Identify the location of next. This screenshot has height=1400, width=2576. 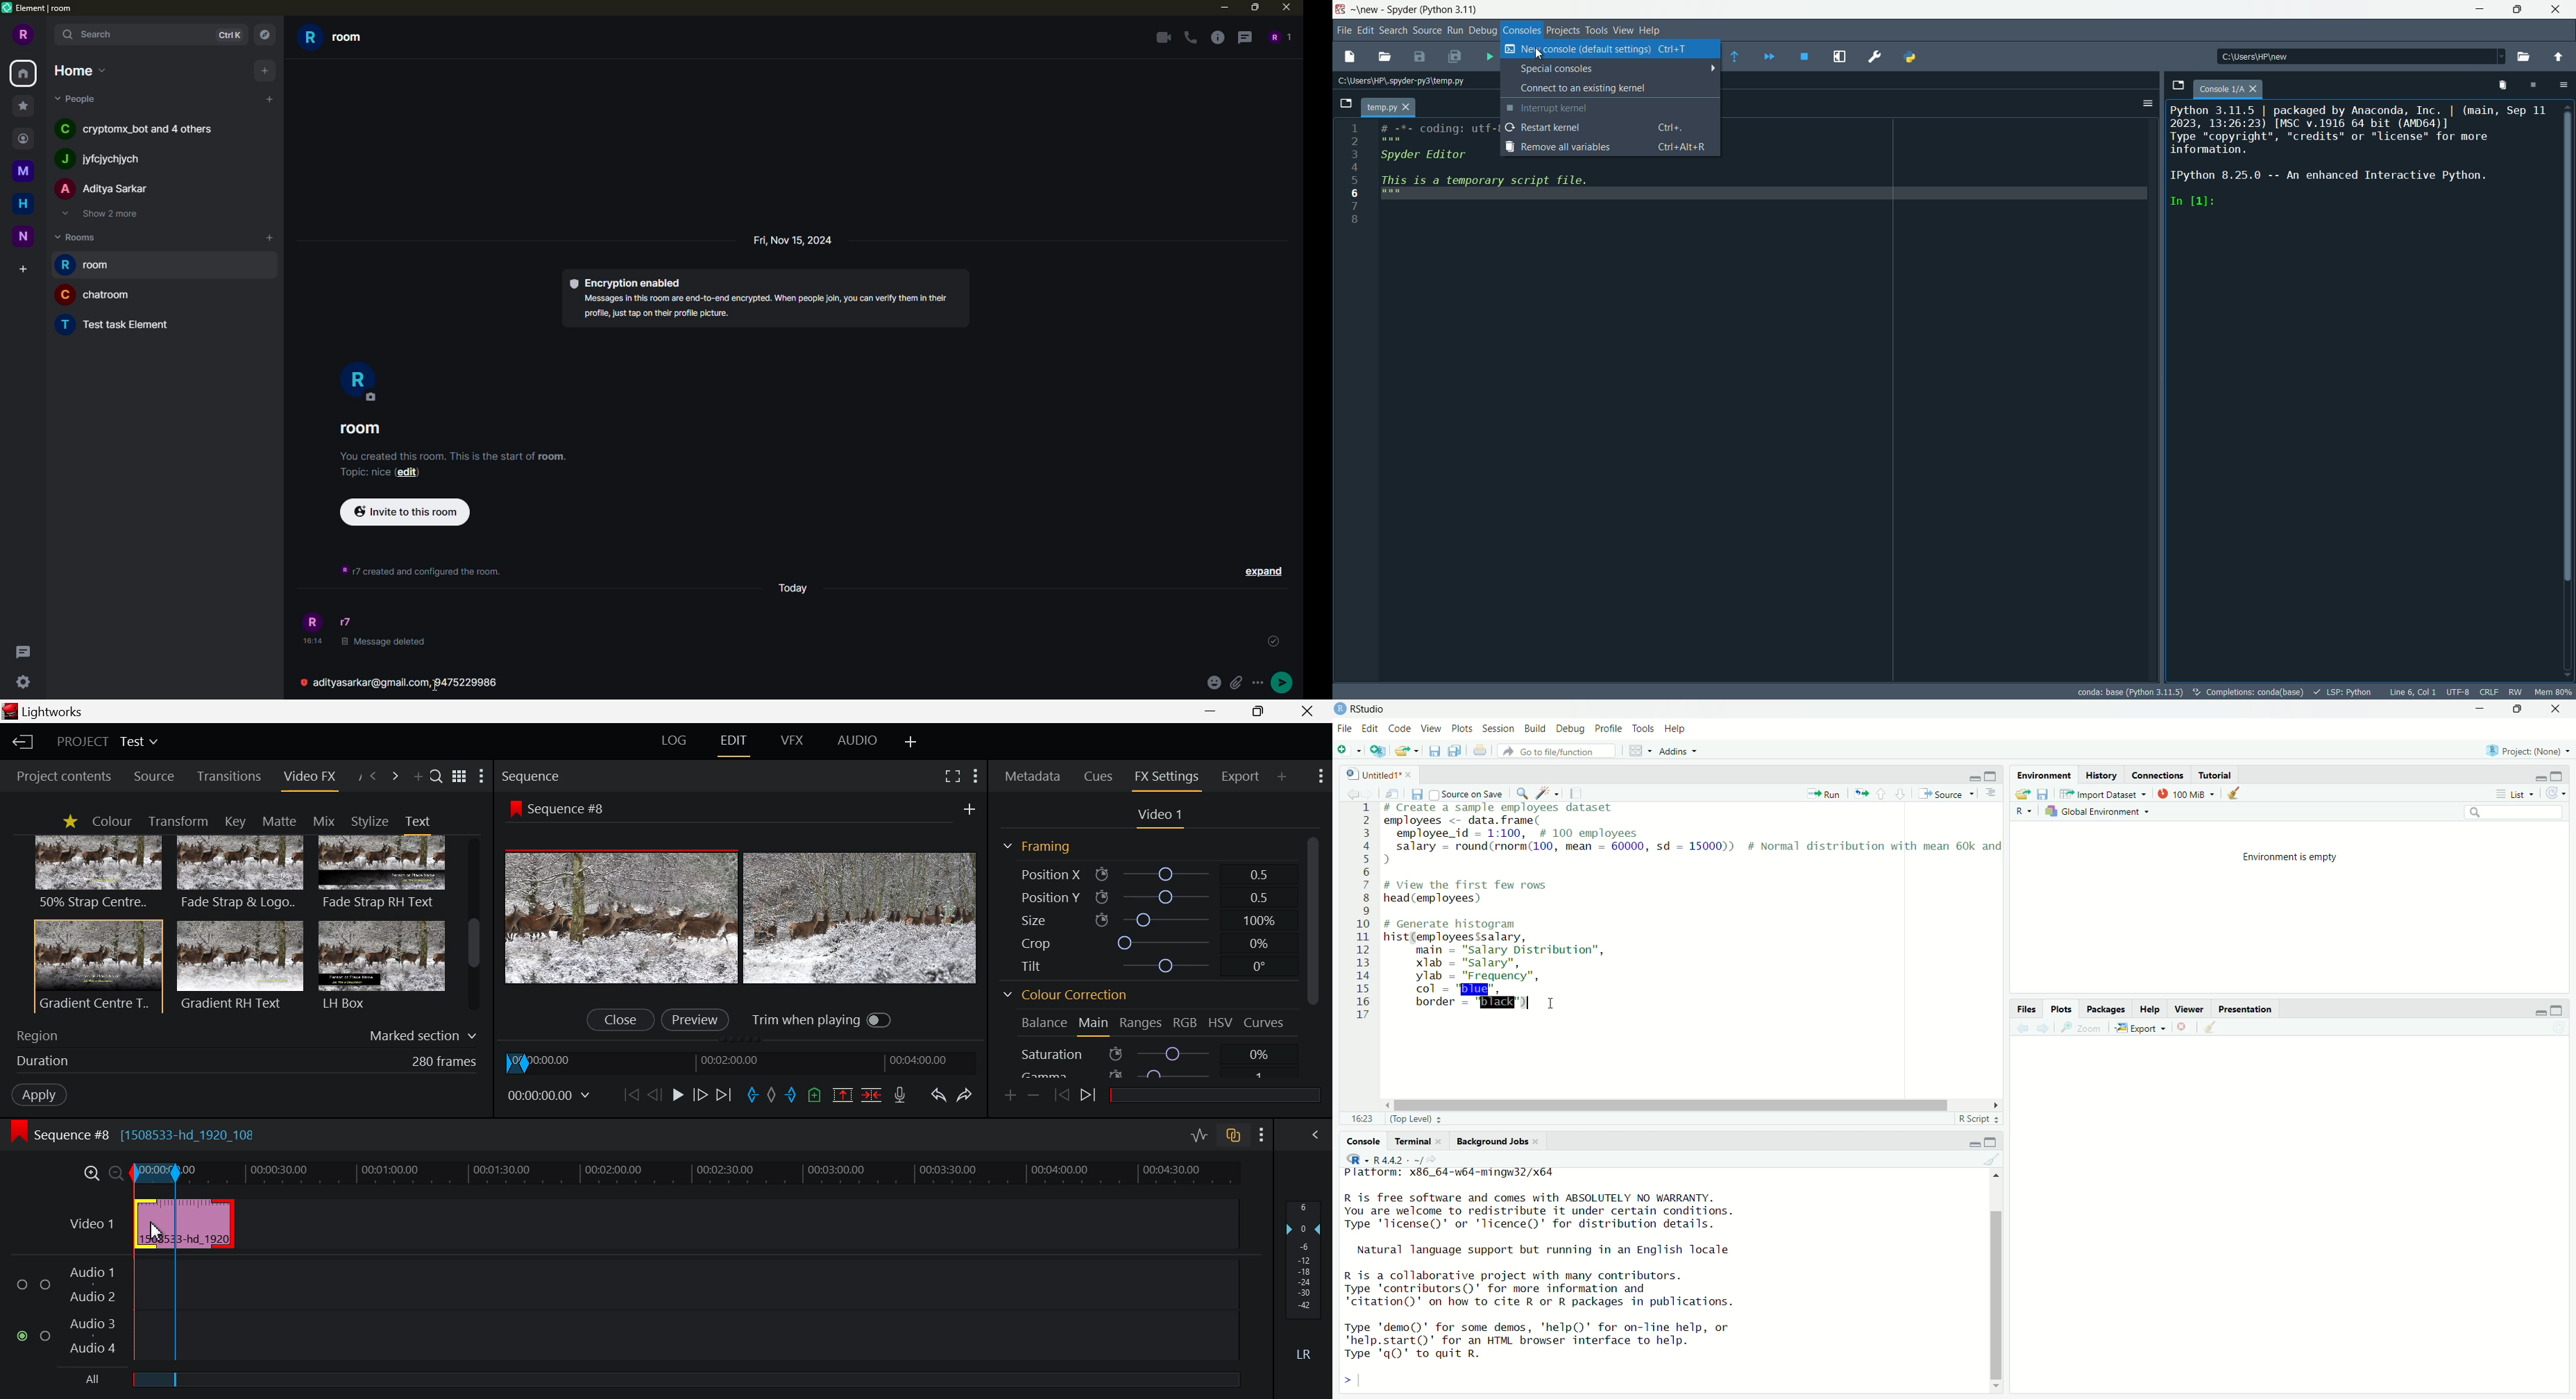
(2044, 1029).